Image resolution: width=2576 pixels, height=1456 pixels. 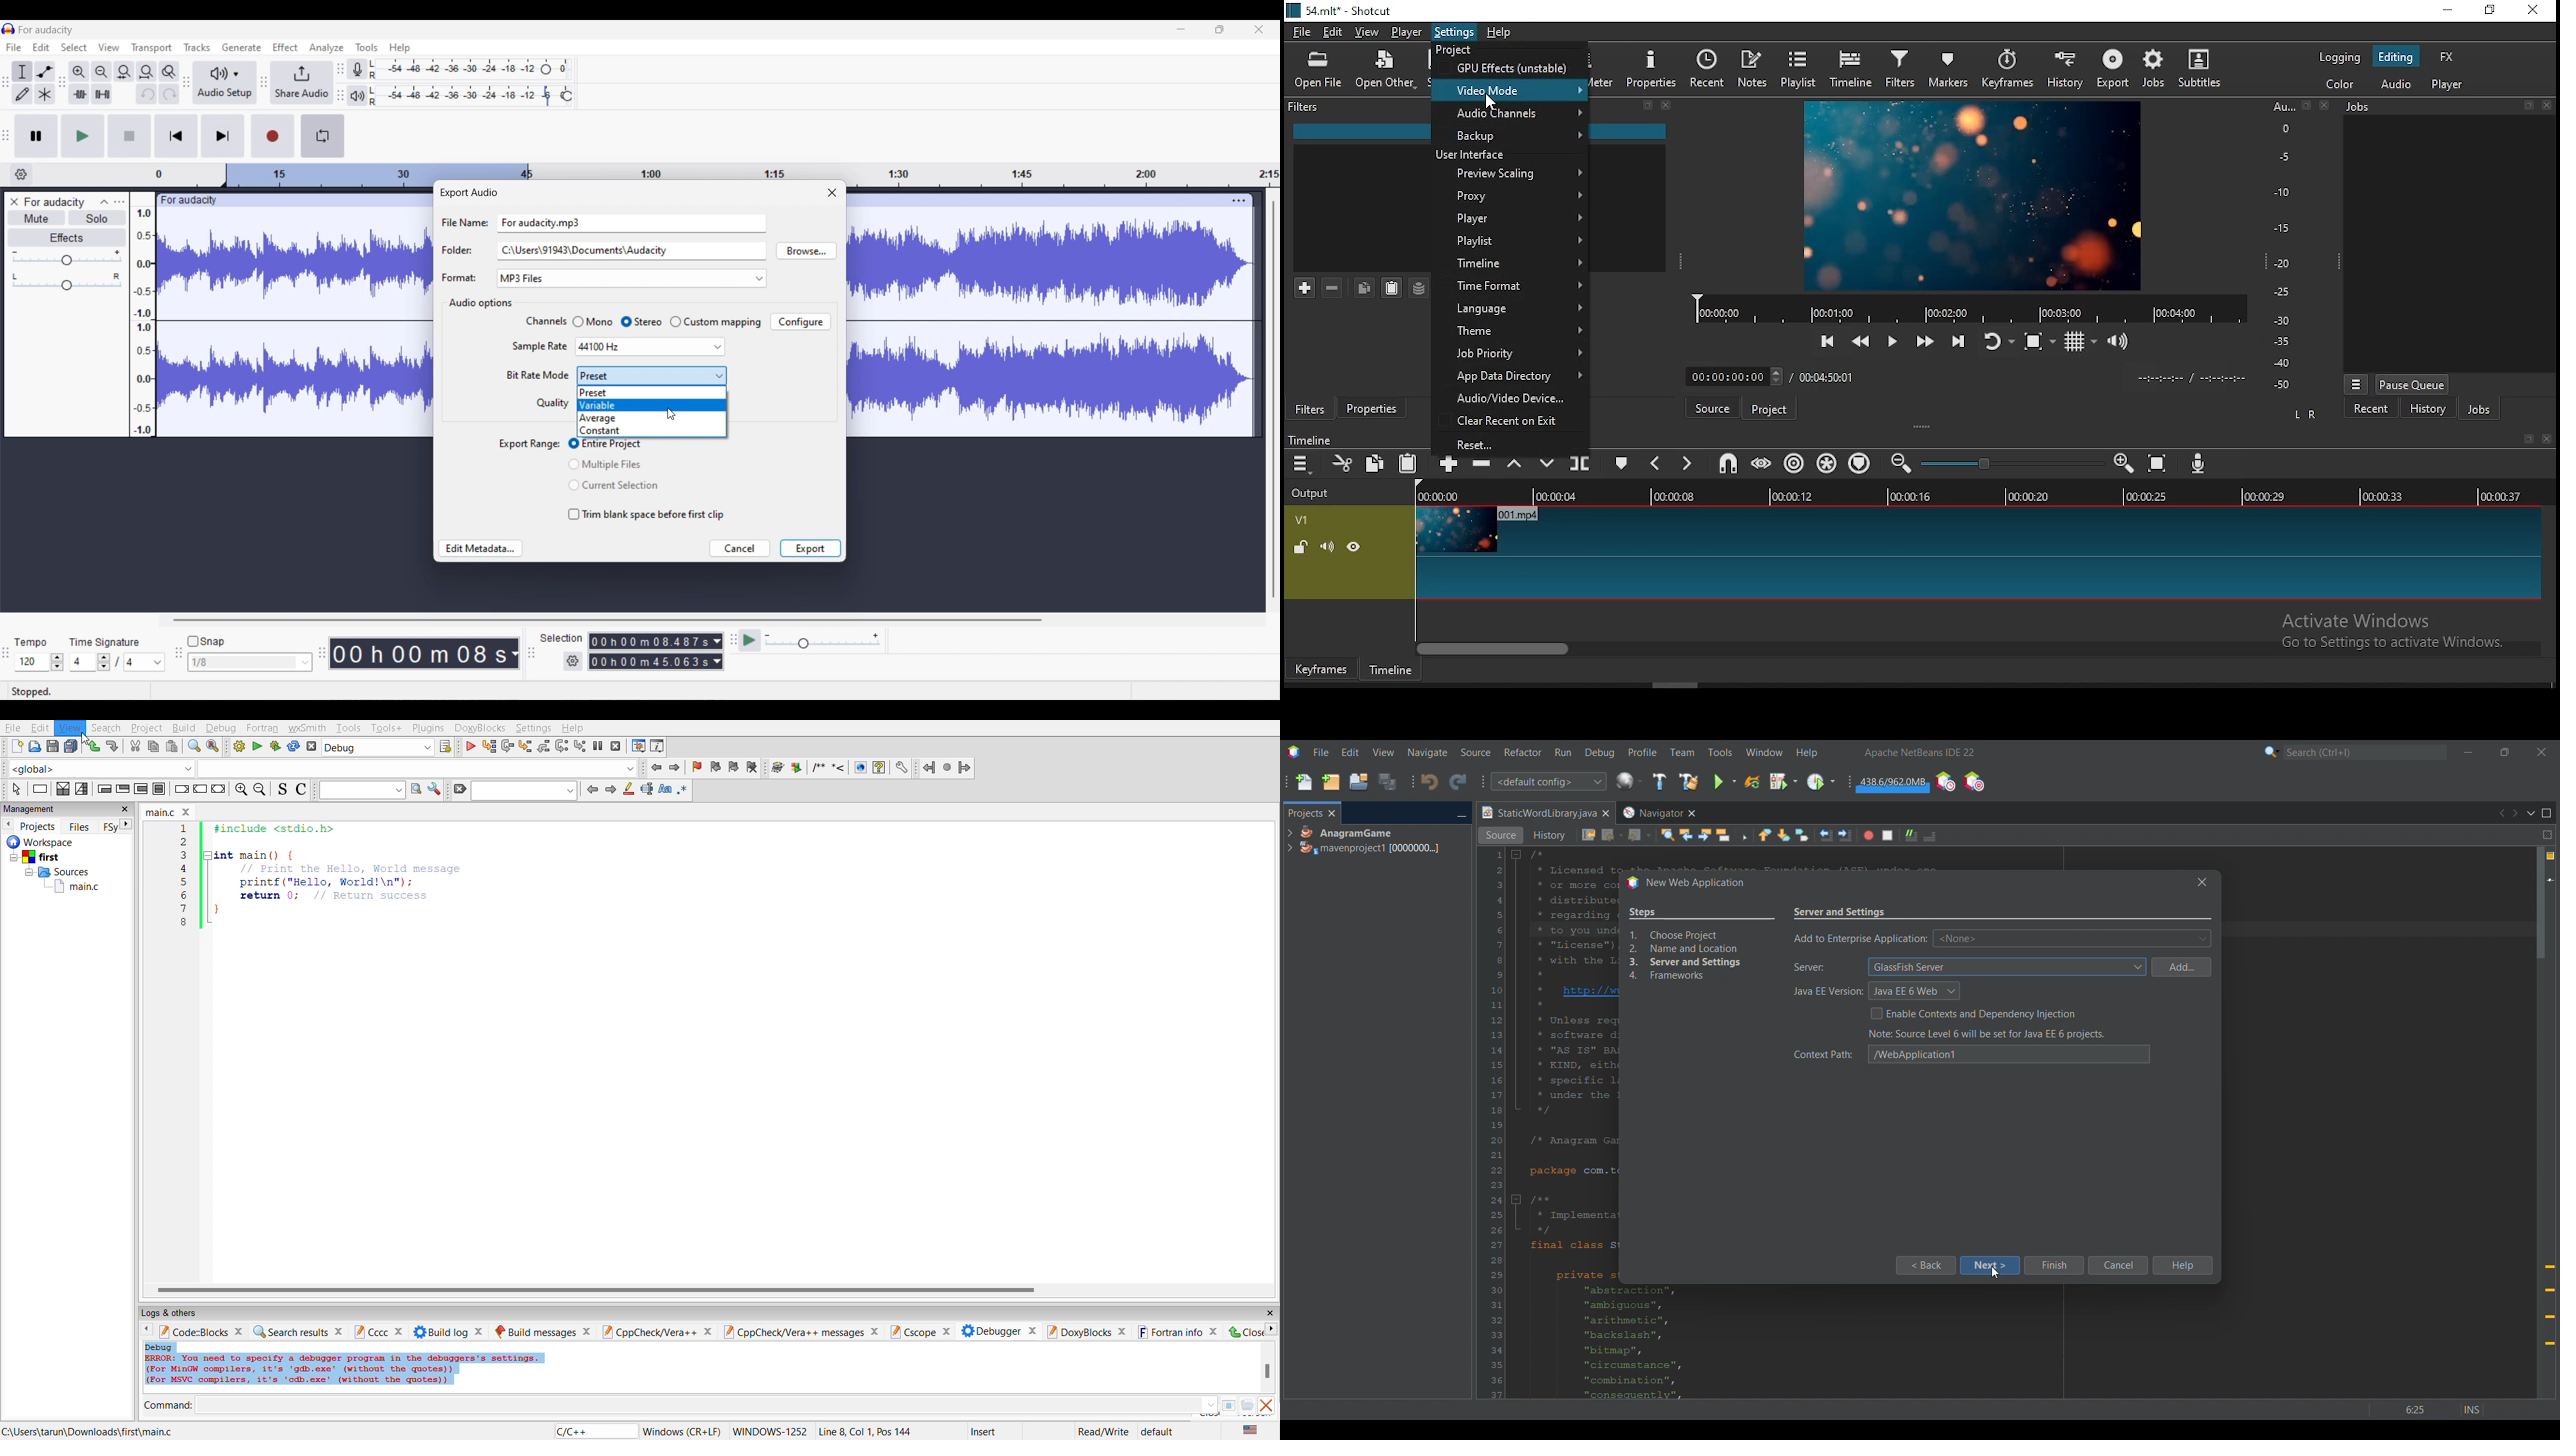 What do you see at coordinates (123, 73) in the screenshot?
I see `Fit selection to width` at bounding box center [123, 73].